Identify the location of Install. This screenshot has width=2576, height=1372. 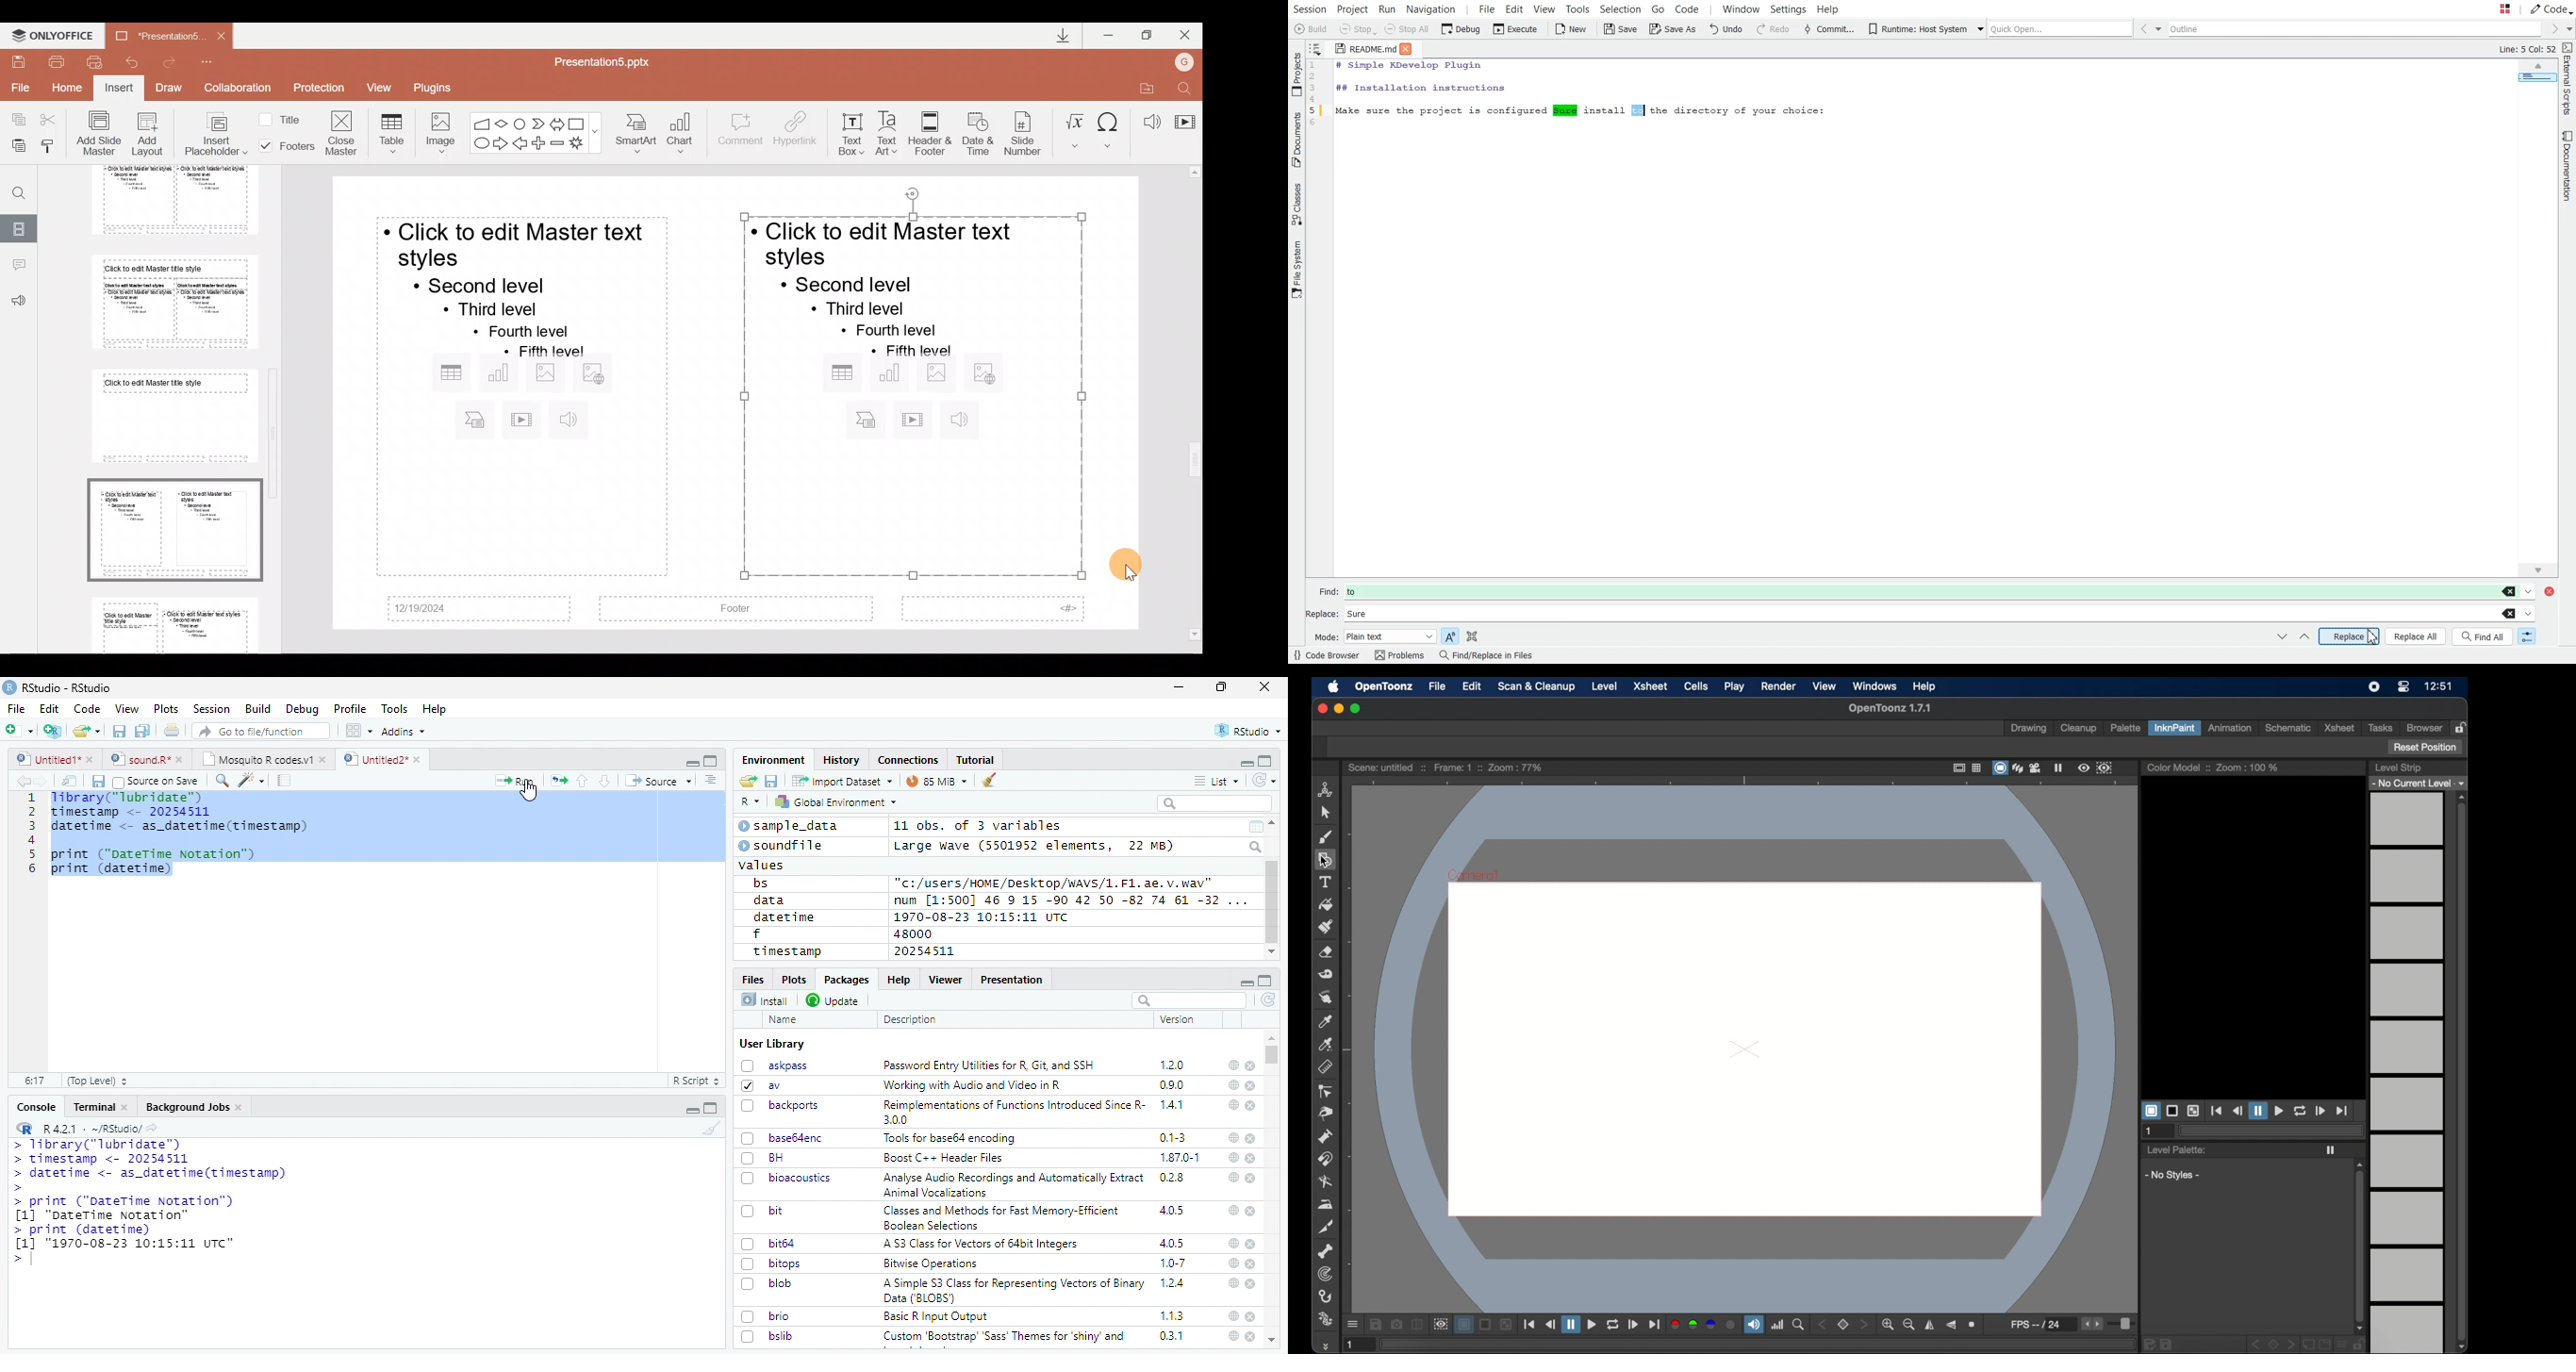
(765, 999).